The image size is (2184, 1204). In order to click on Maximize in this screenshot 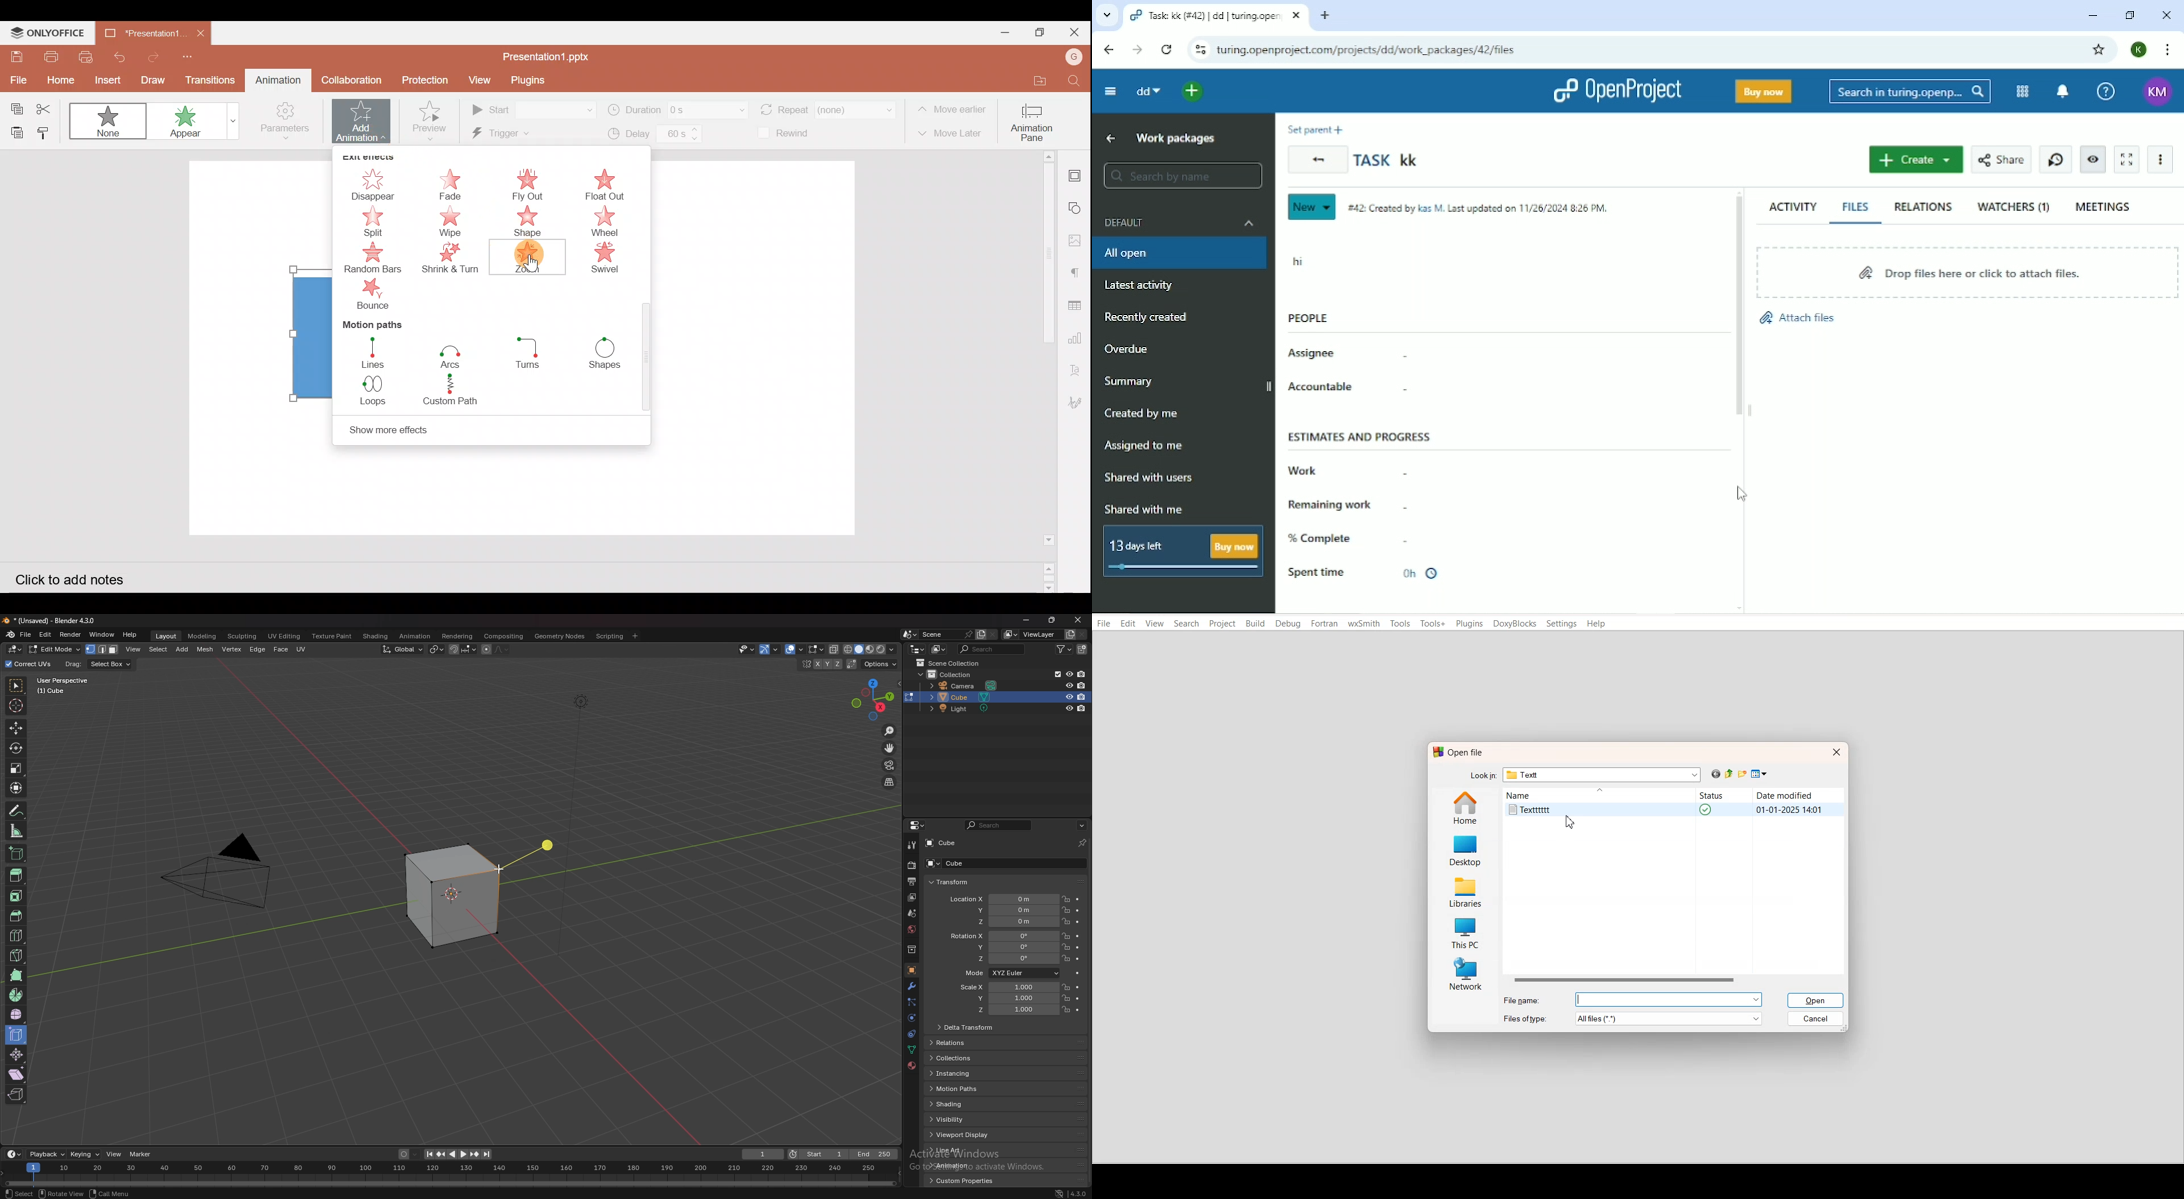, I will do `click(1038, 32)`.